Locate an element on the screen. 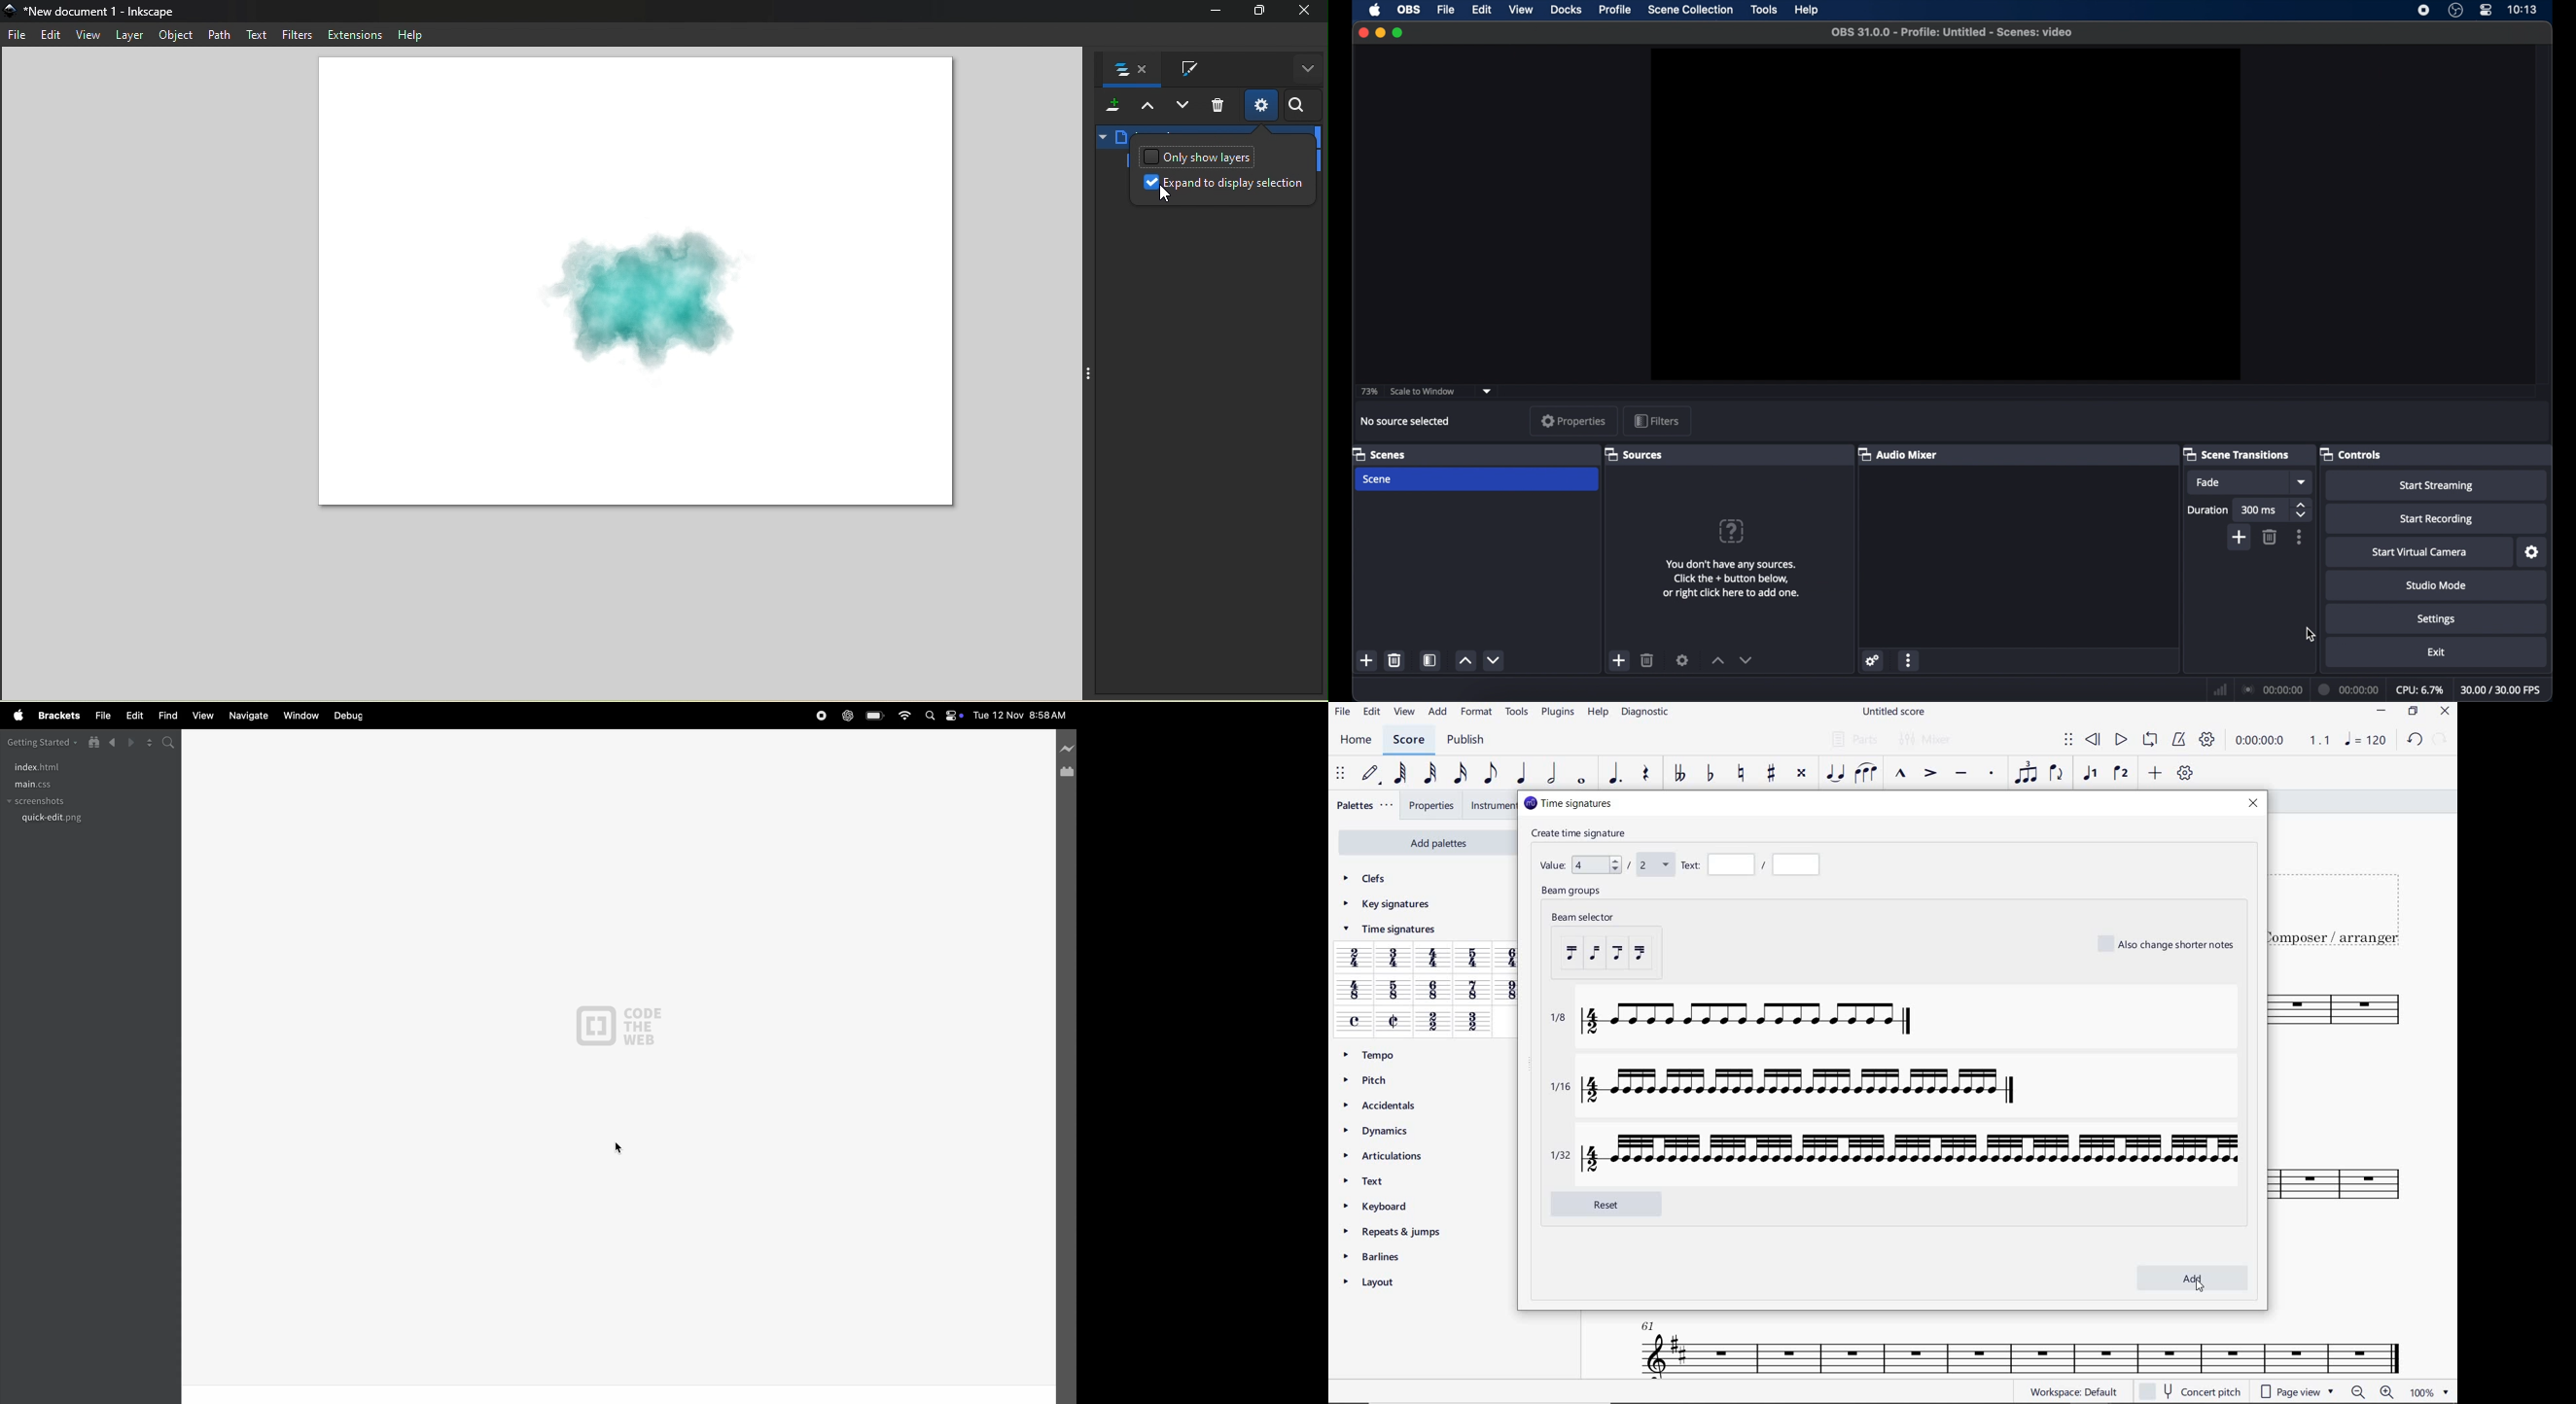  time is located at coordinates (2523, 10).